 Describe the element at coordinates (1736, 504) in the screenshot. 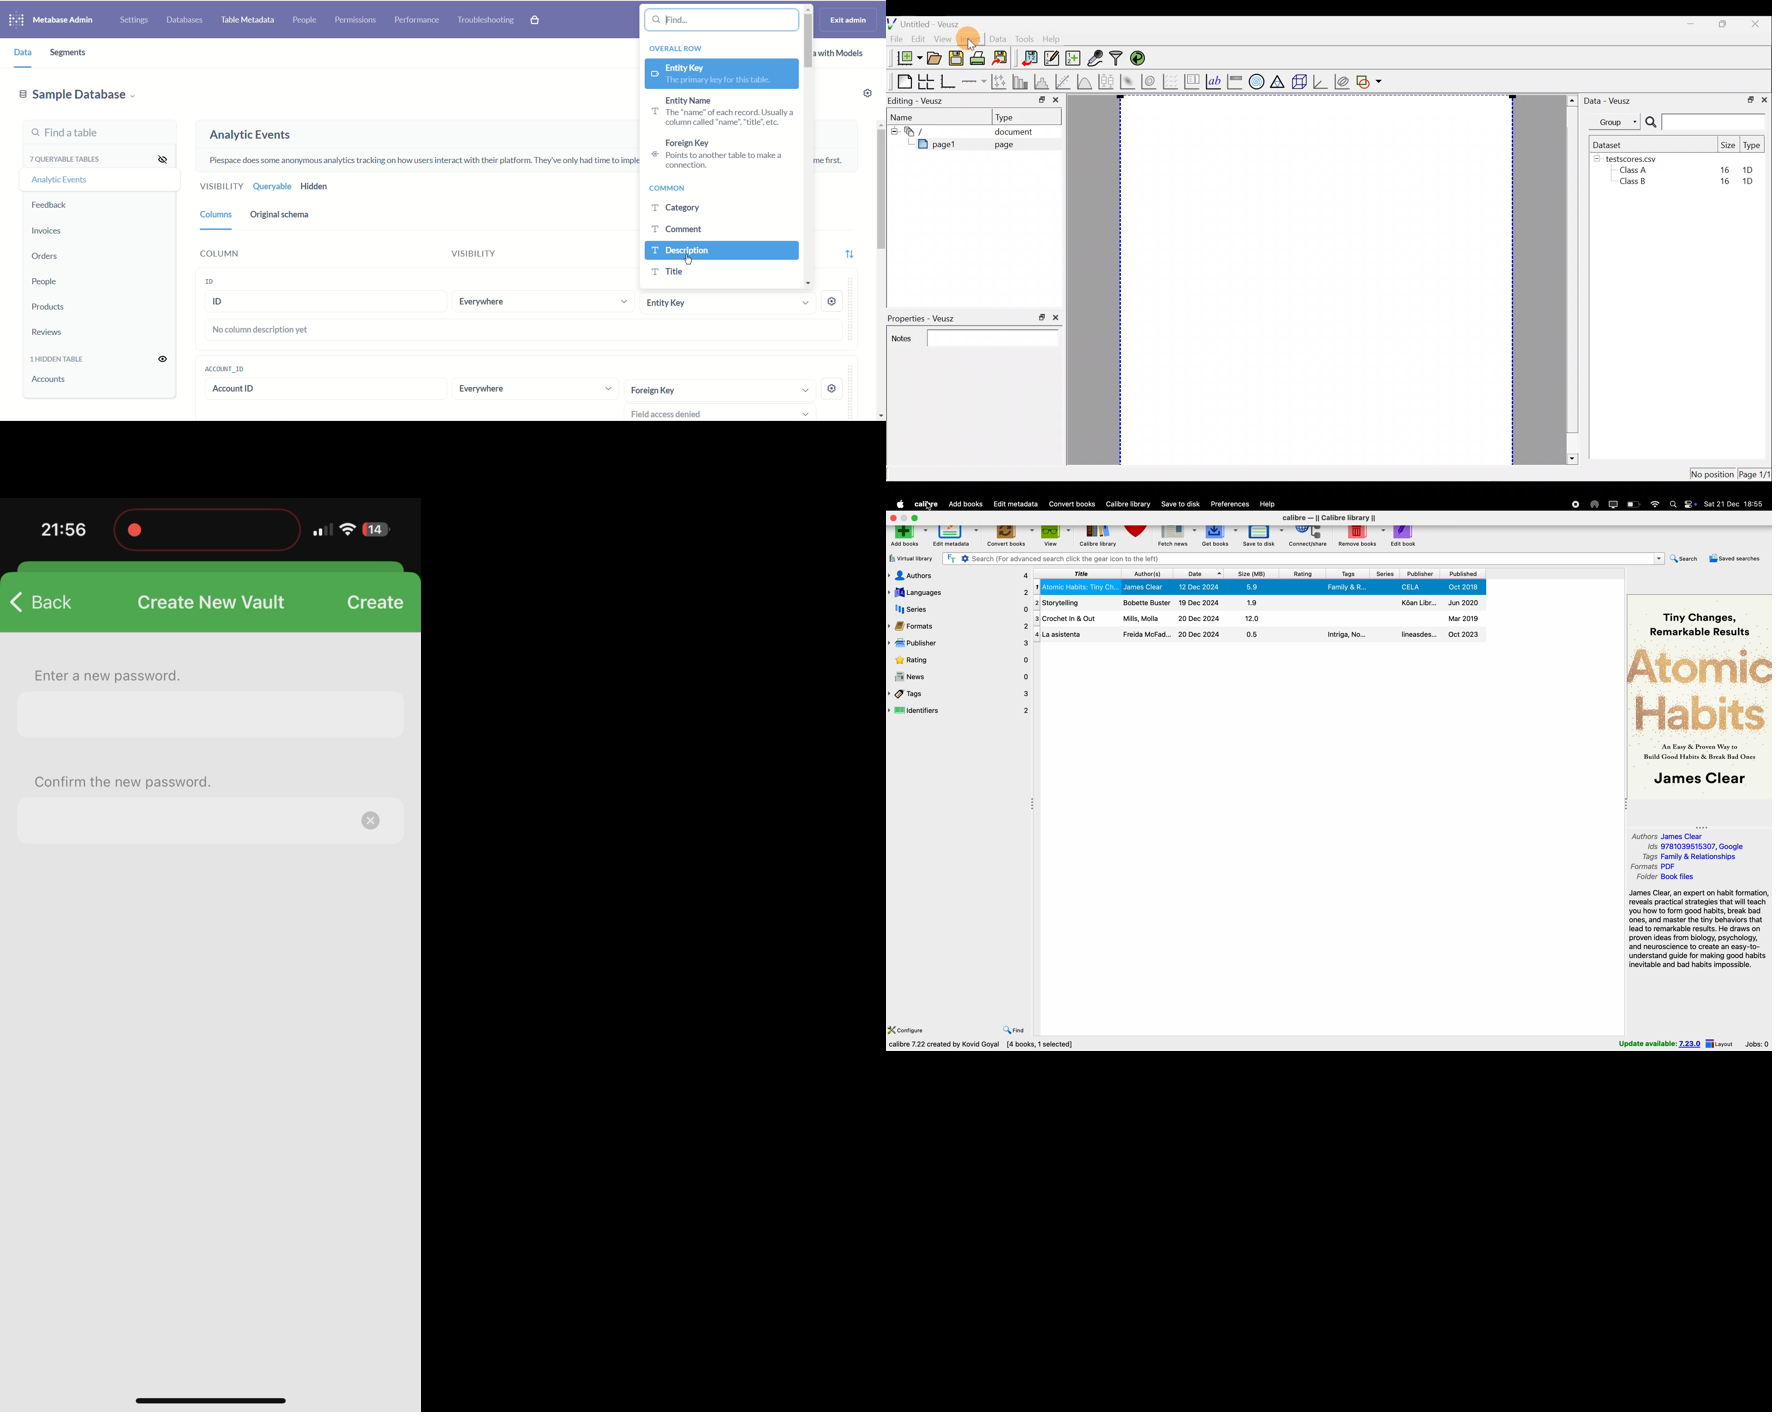

I see `Sat 21 Dec 18:55` at that location.